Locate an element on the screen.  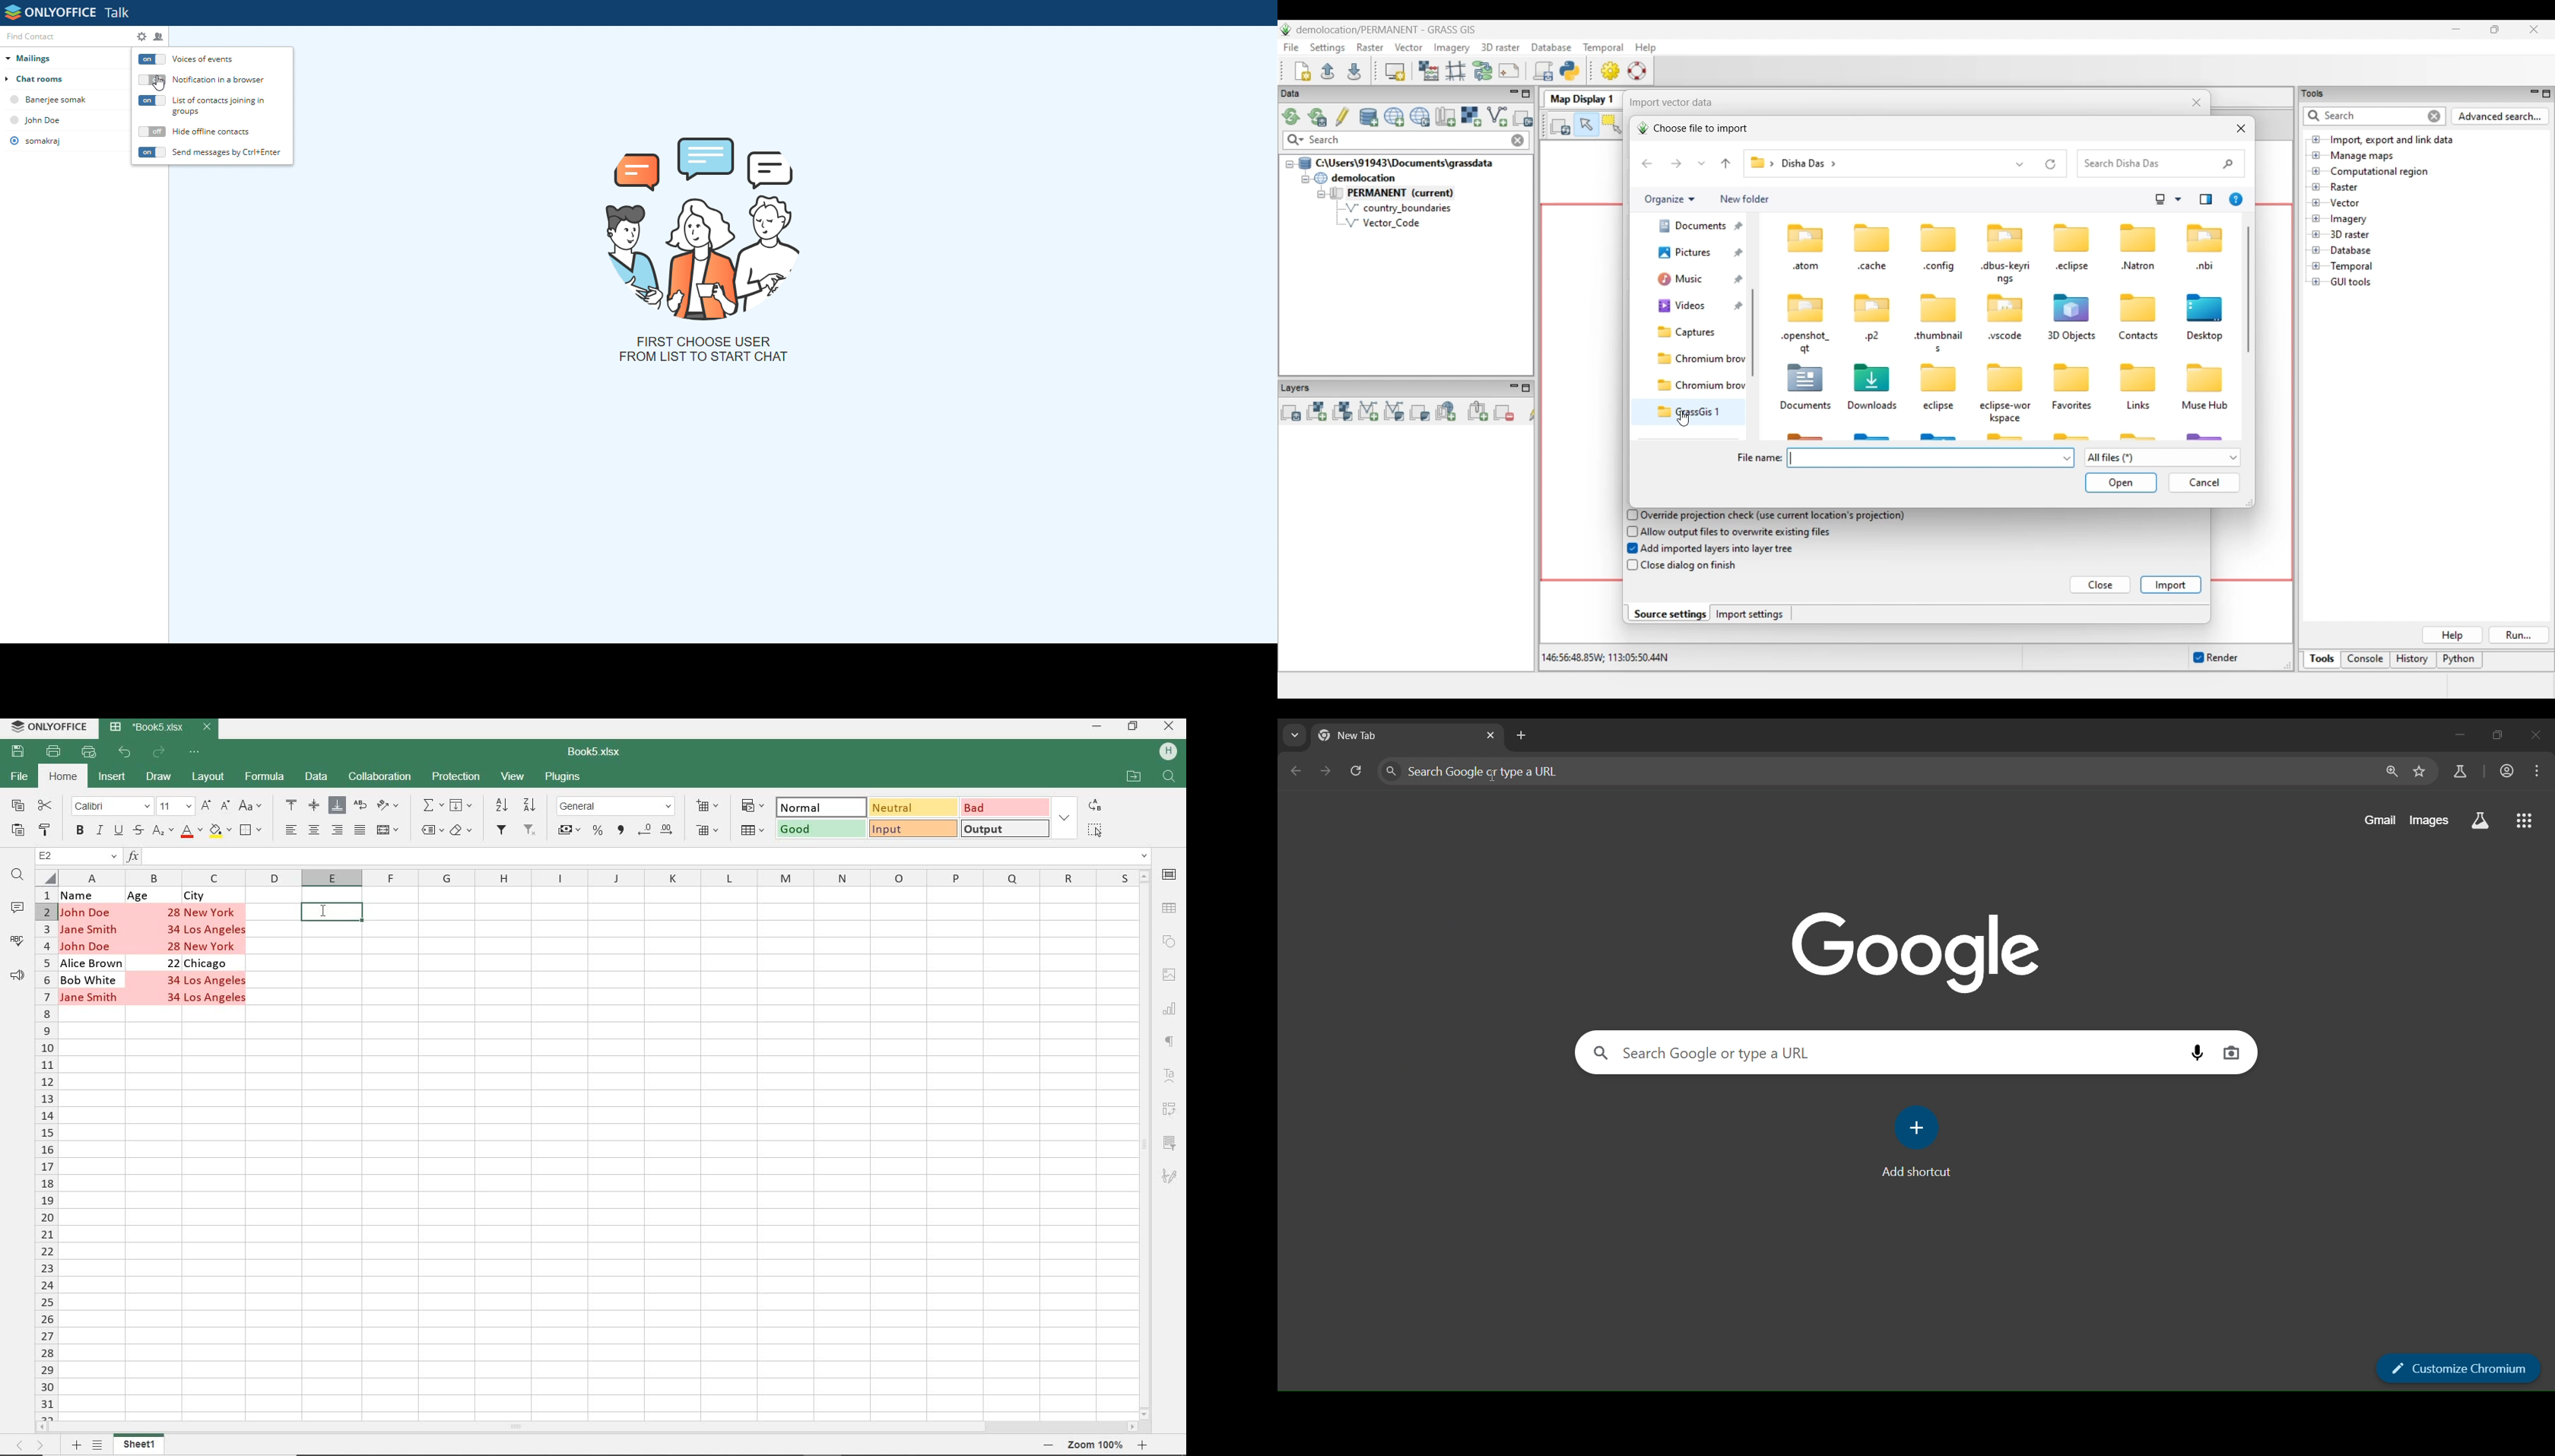
28 is located at coordinates (176, 946).